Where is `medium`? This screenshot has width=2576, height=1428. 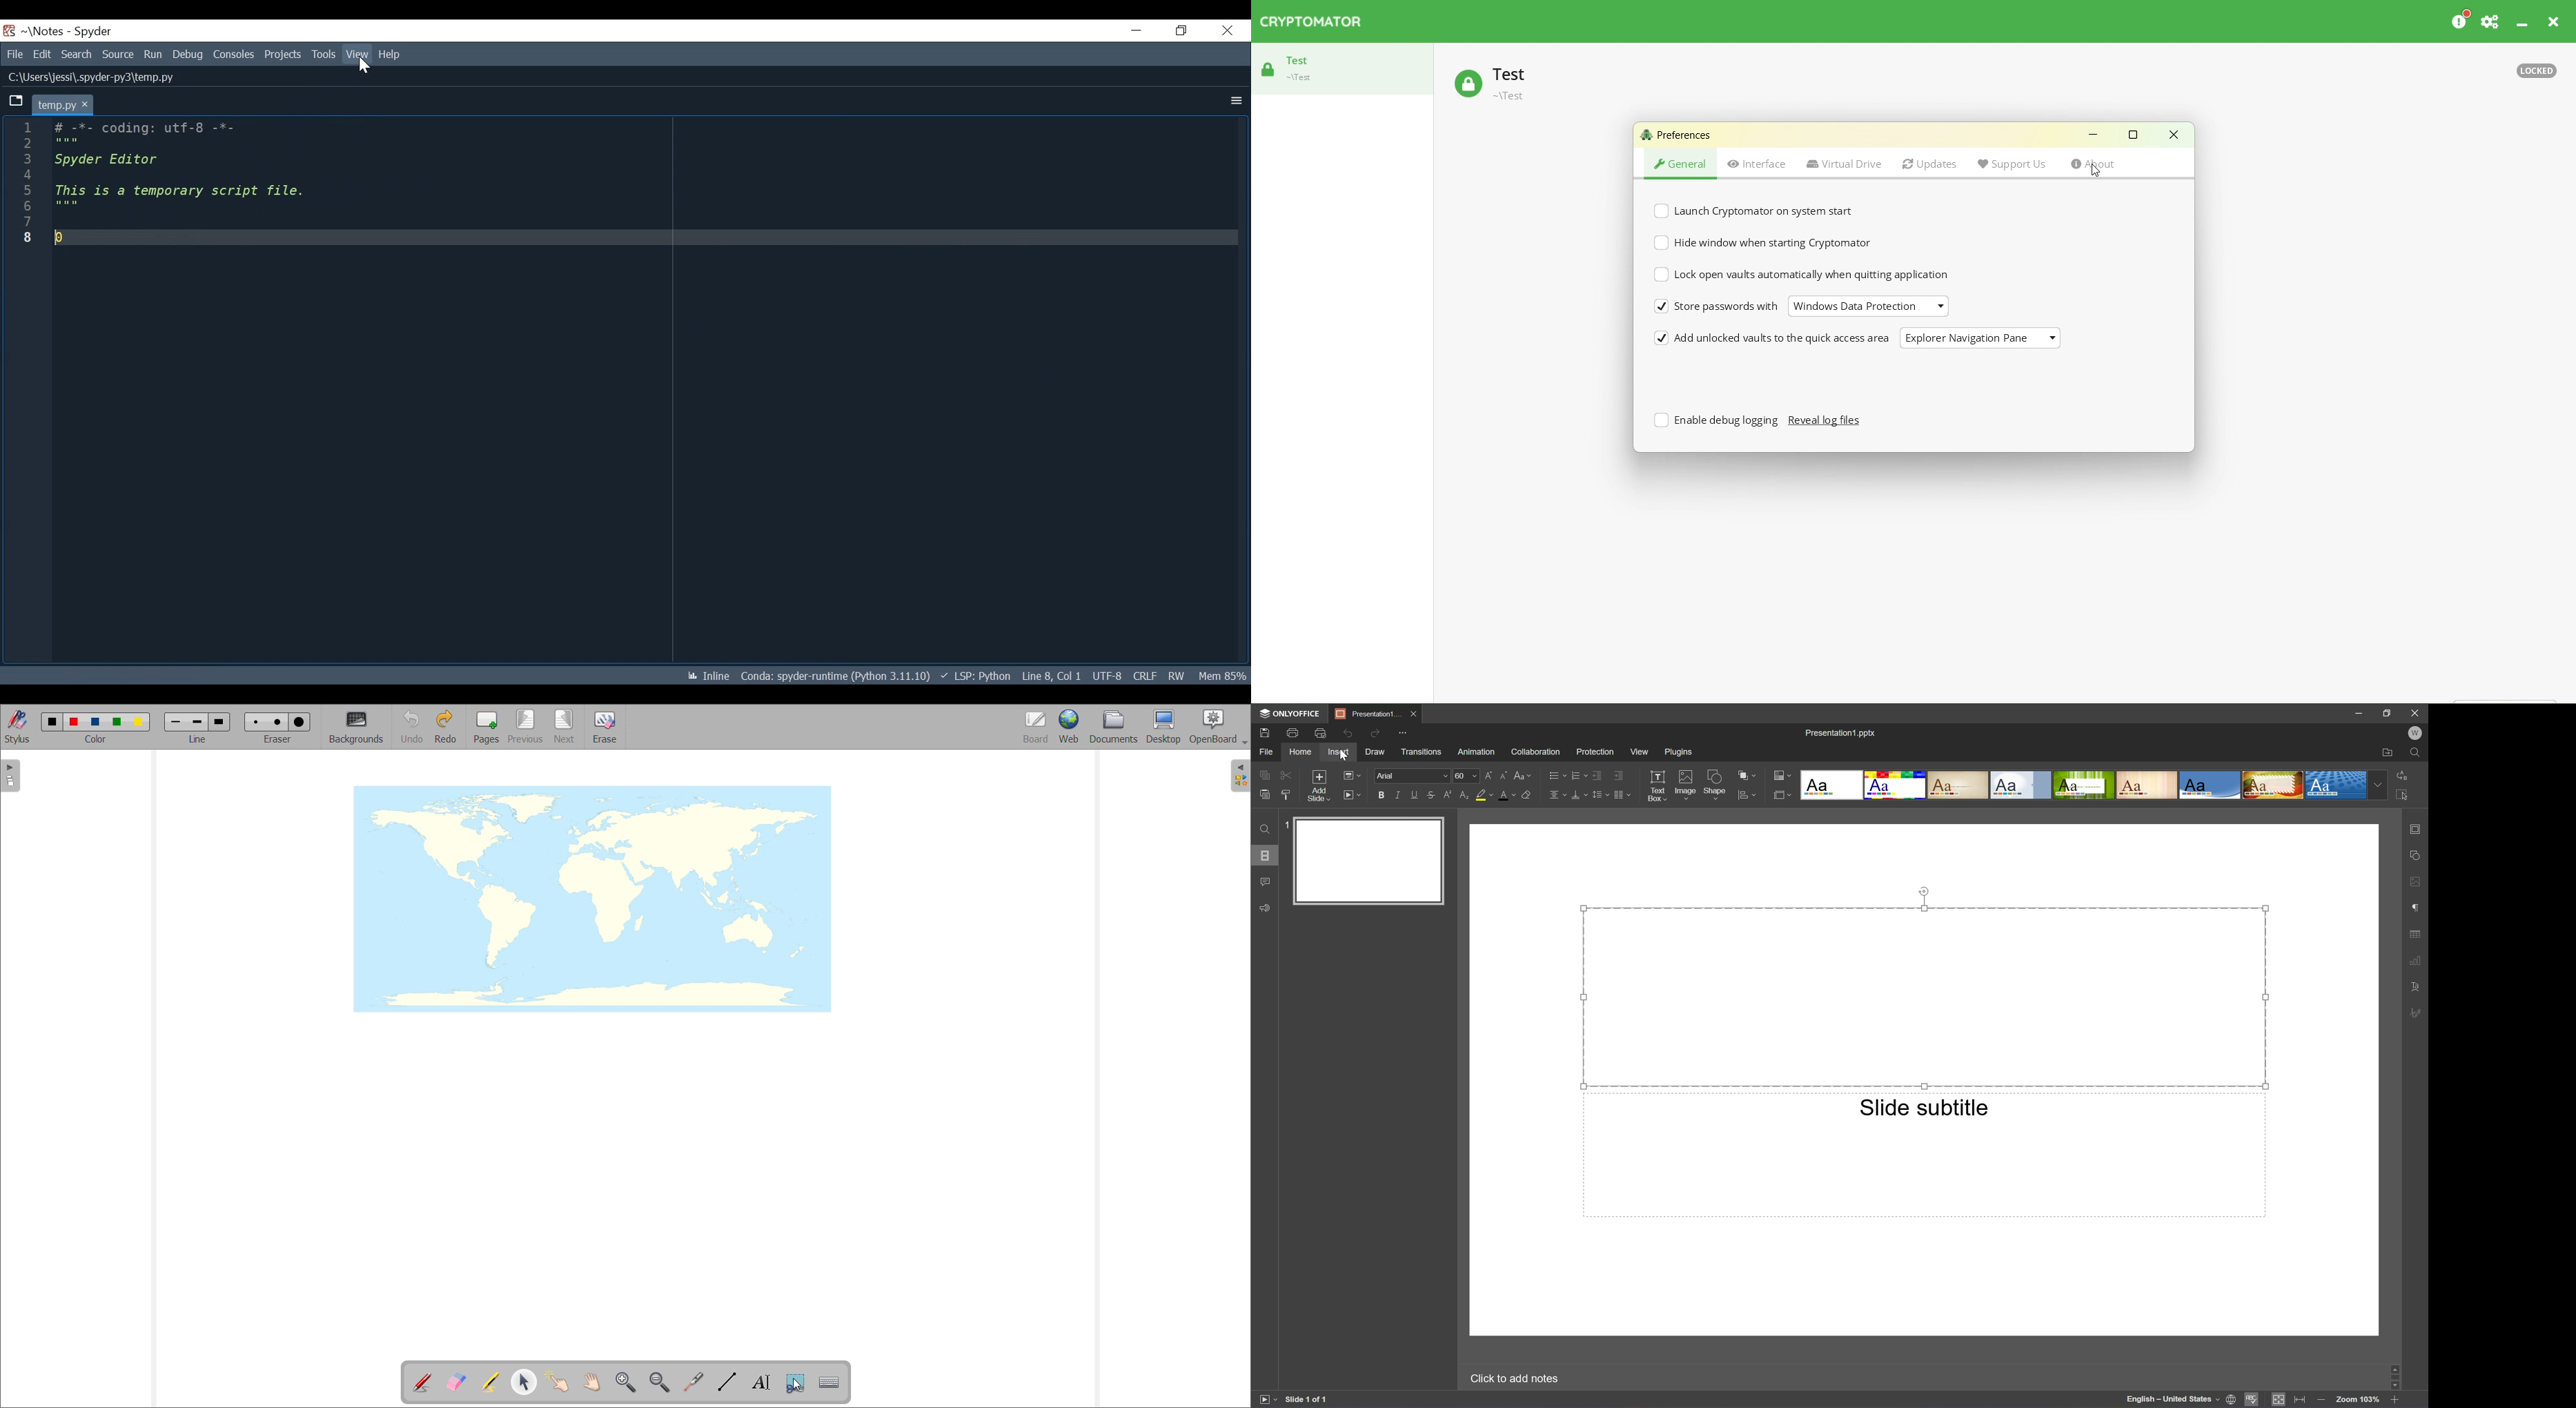
medium is located at coordinates (280, 722).